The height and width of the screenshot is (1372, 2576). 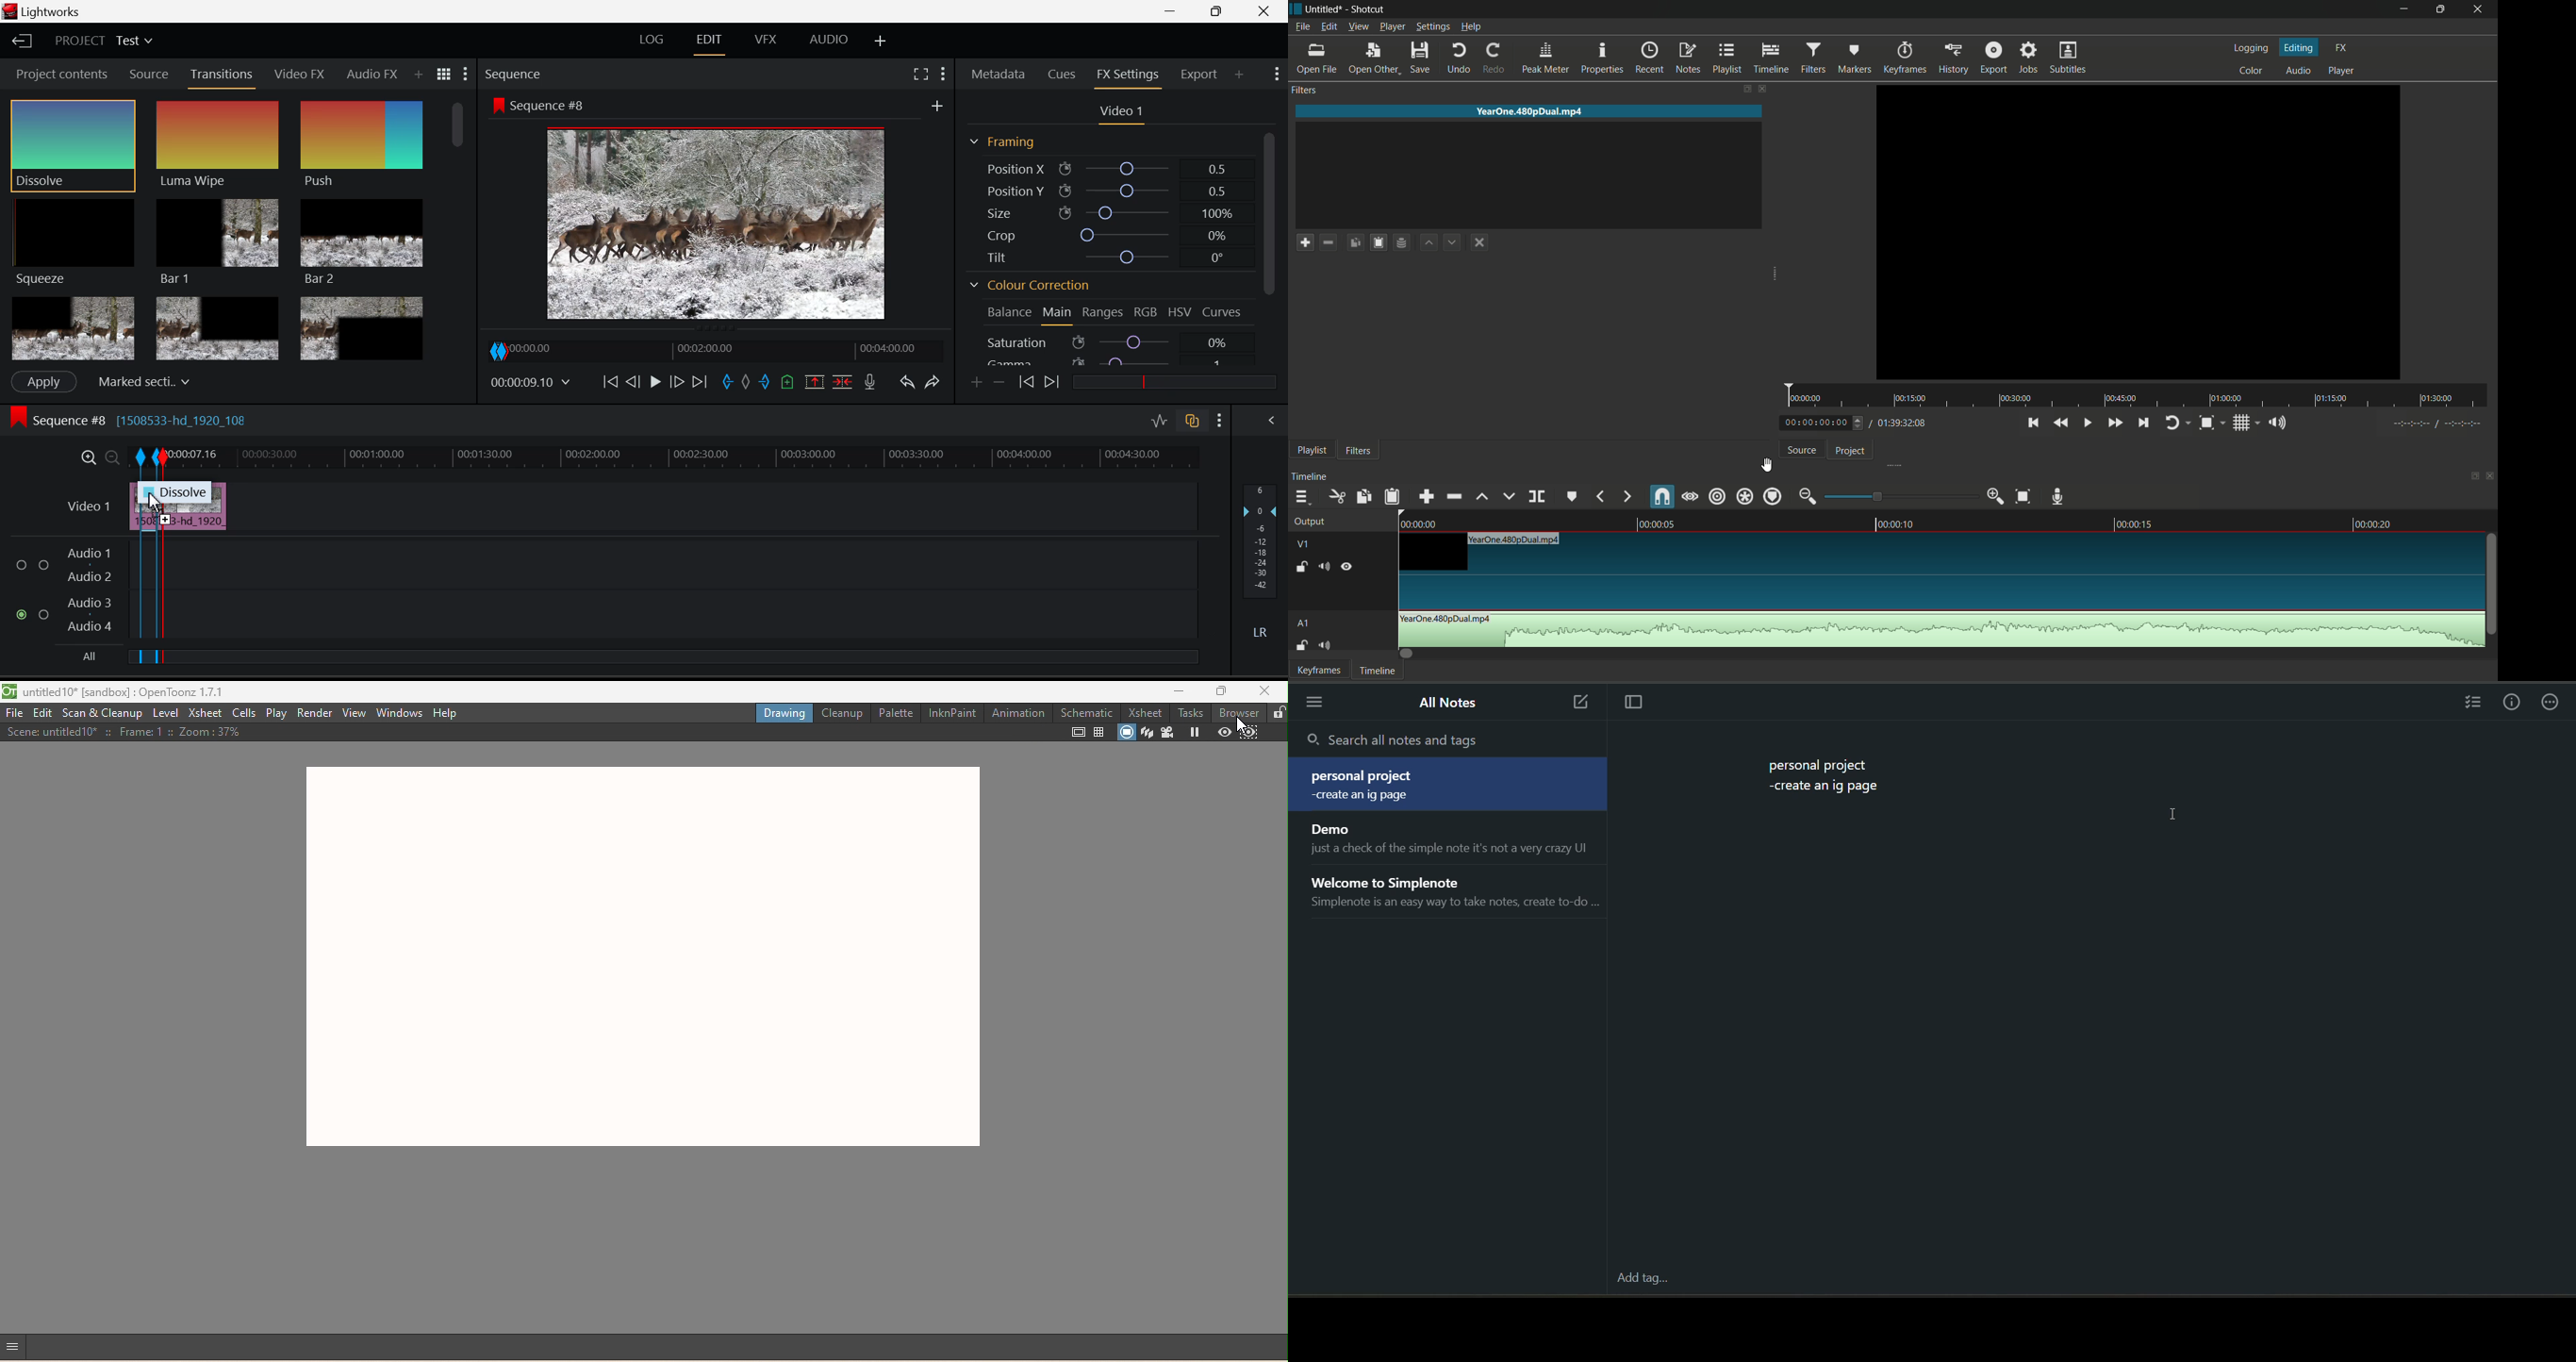 What do you see at coordinates (1325, 567) in the screenshot?
I see `mute` at bounding box center [1325, 567].